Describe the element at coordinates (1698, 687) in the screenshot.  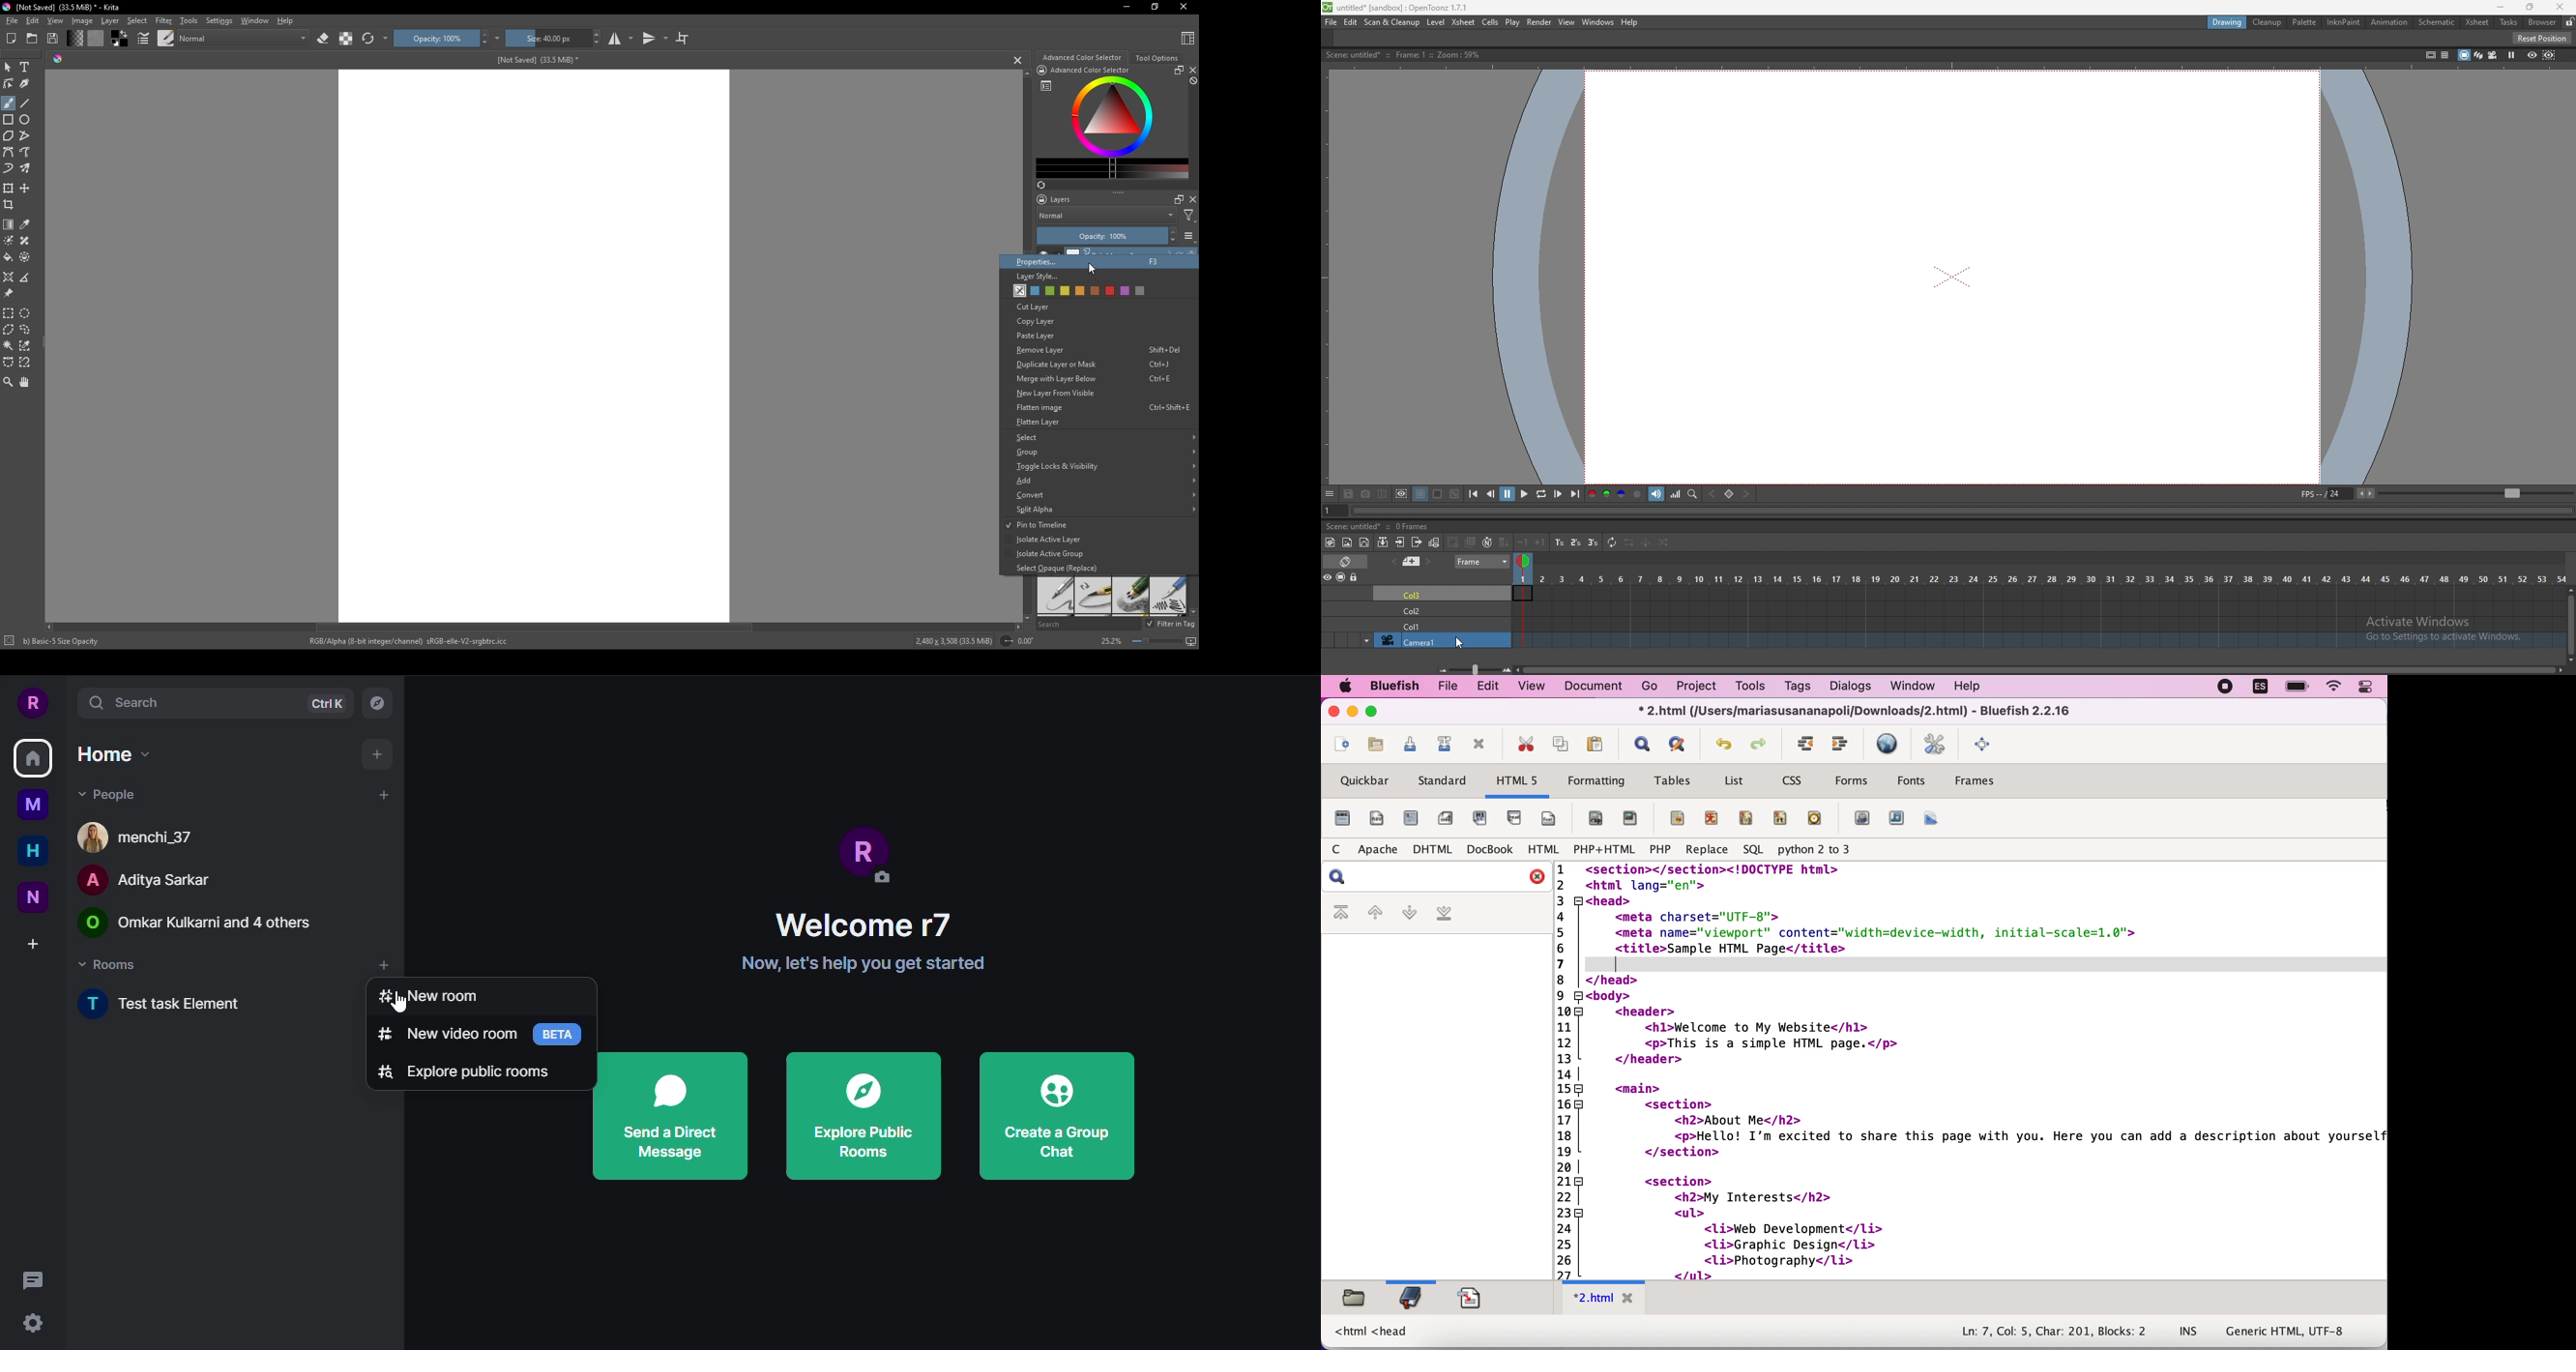
I see `project` at that location.